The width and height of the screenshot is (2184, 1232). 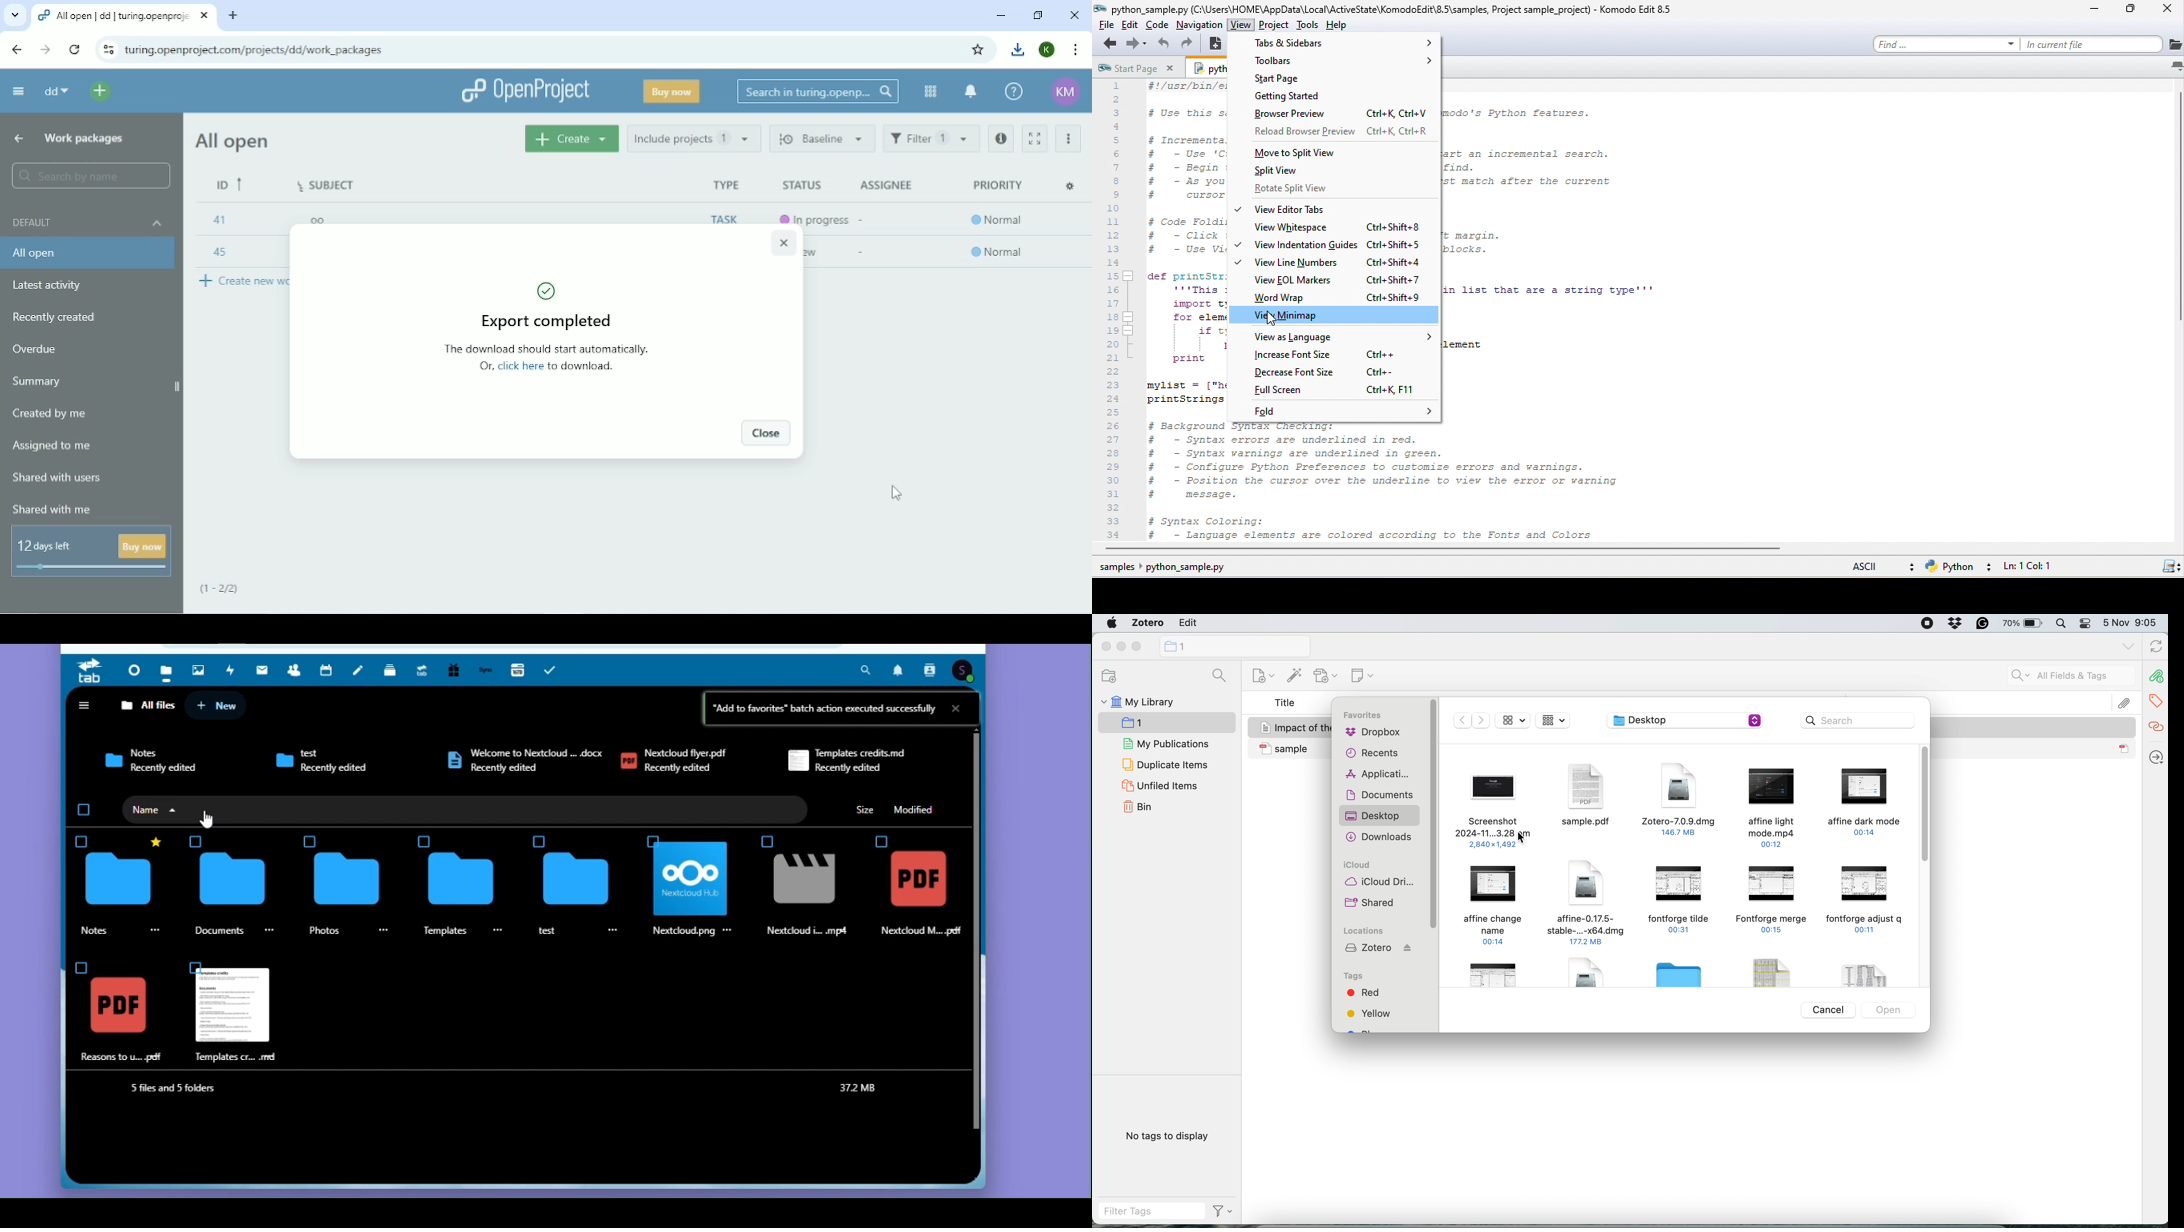 What do you see at coordinates (1113, 623) in the screenshot?
I see `system logo` at bounding box center [1113, 623].